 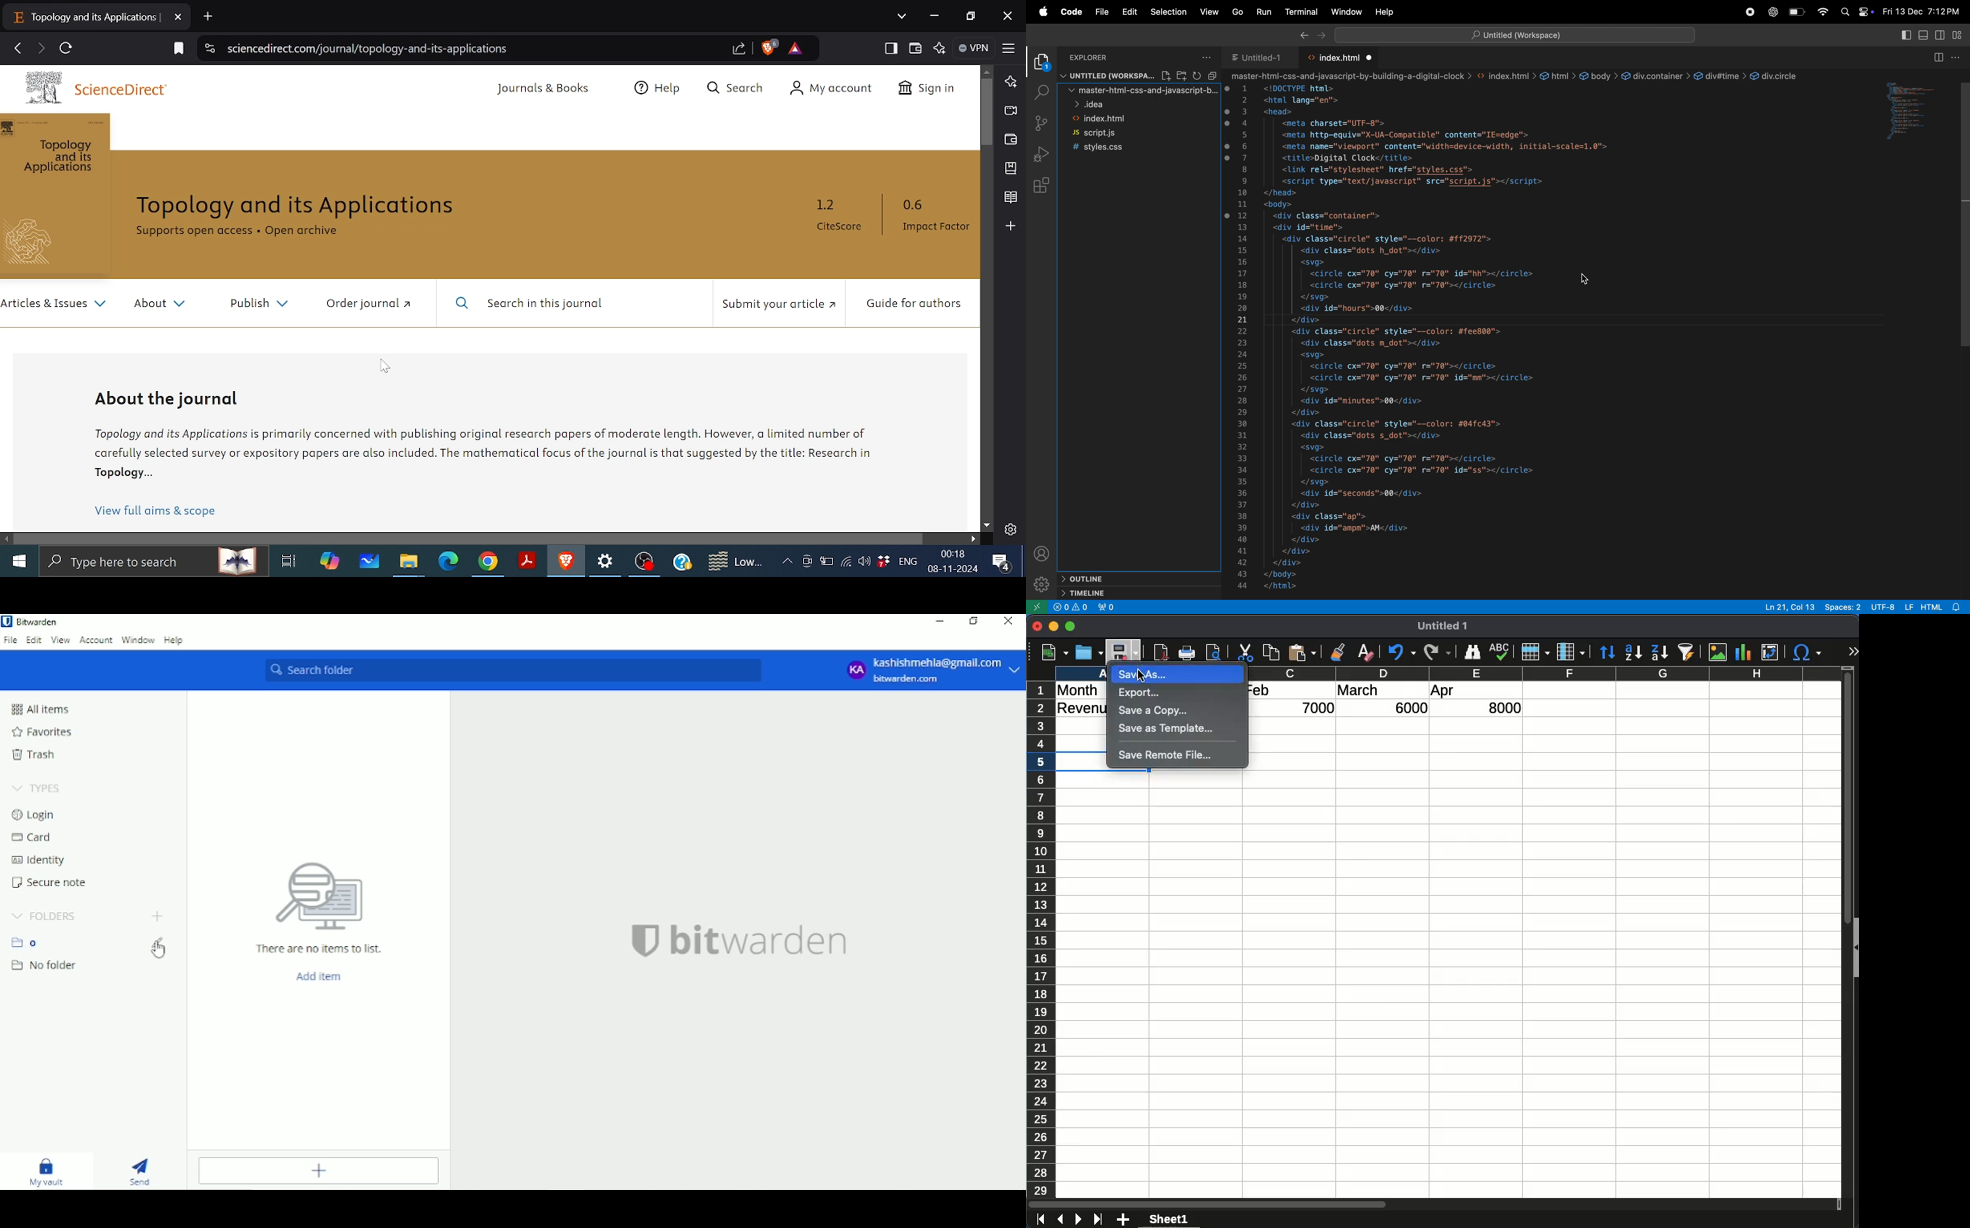 I want to click on search, so click(x=157, y=563).